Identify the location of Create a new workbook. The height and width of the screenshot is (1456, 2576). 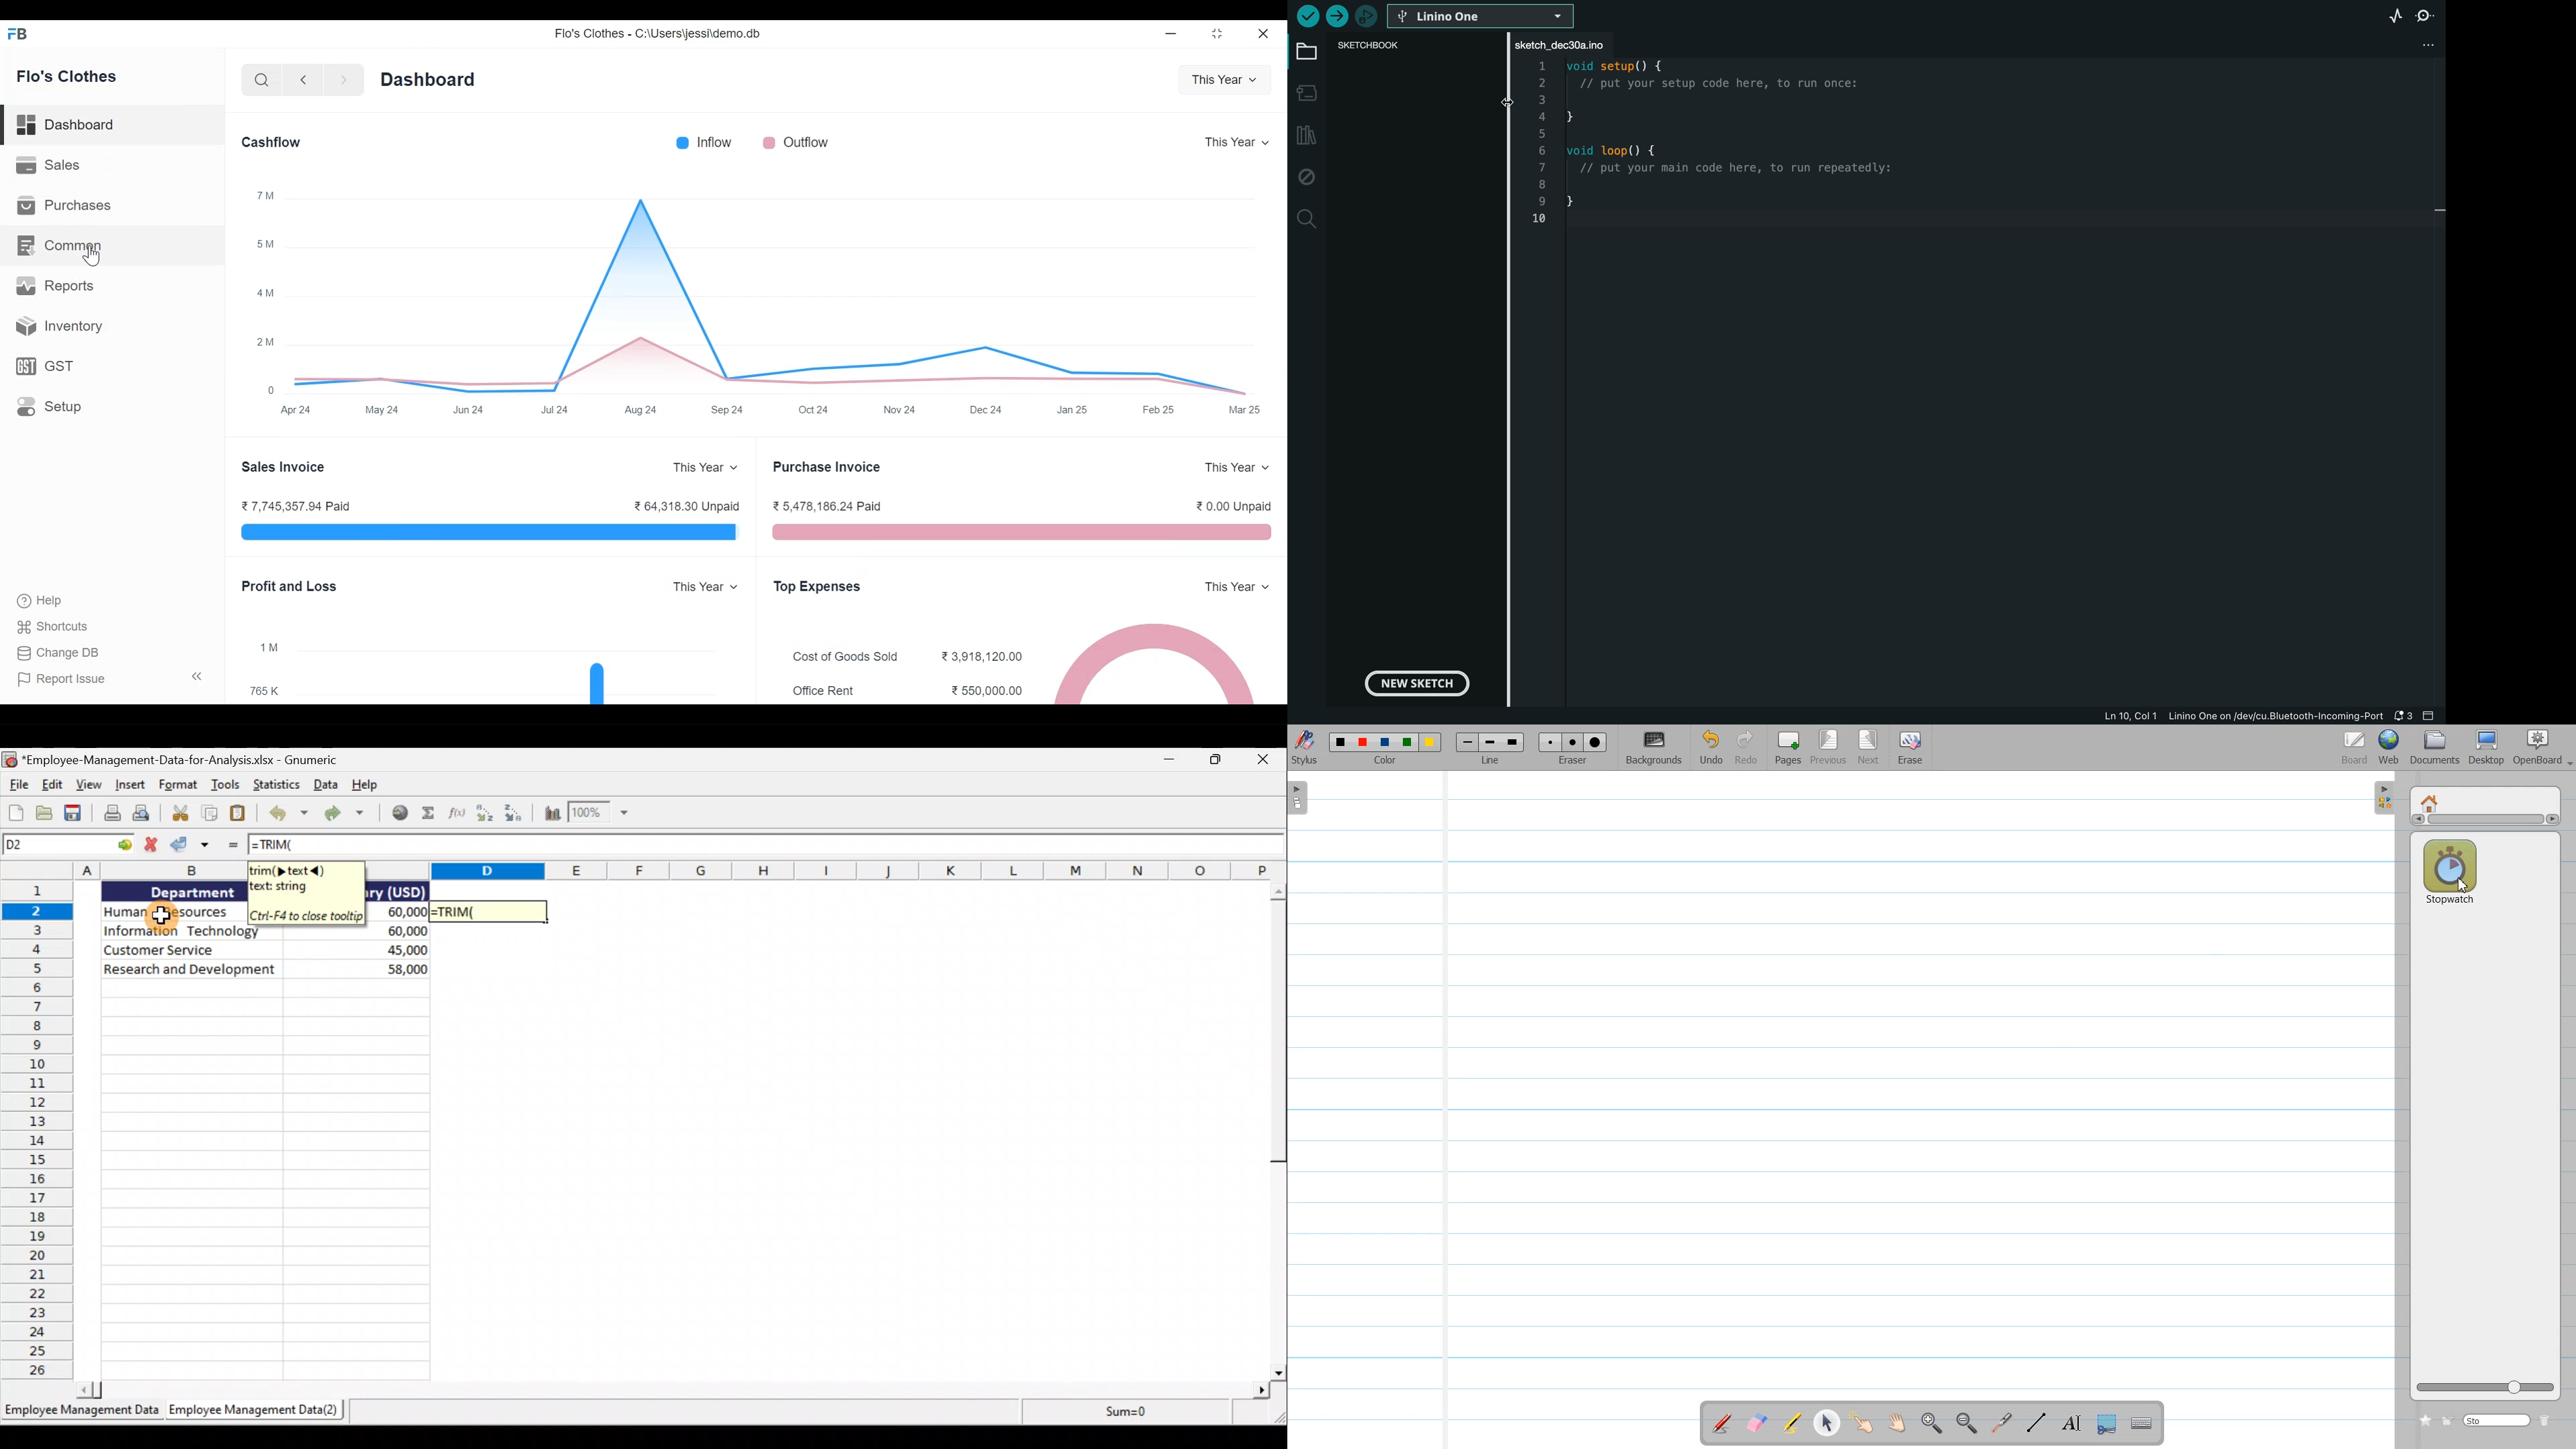
(15, 813).